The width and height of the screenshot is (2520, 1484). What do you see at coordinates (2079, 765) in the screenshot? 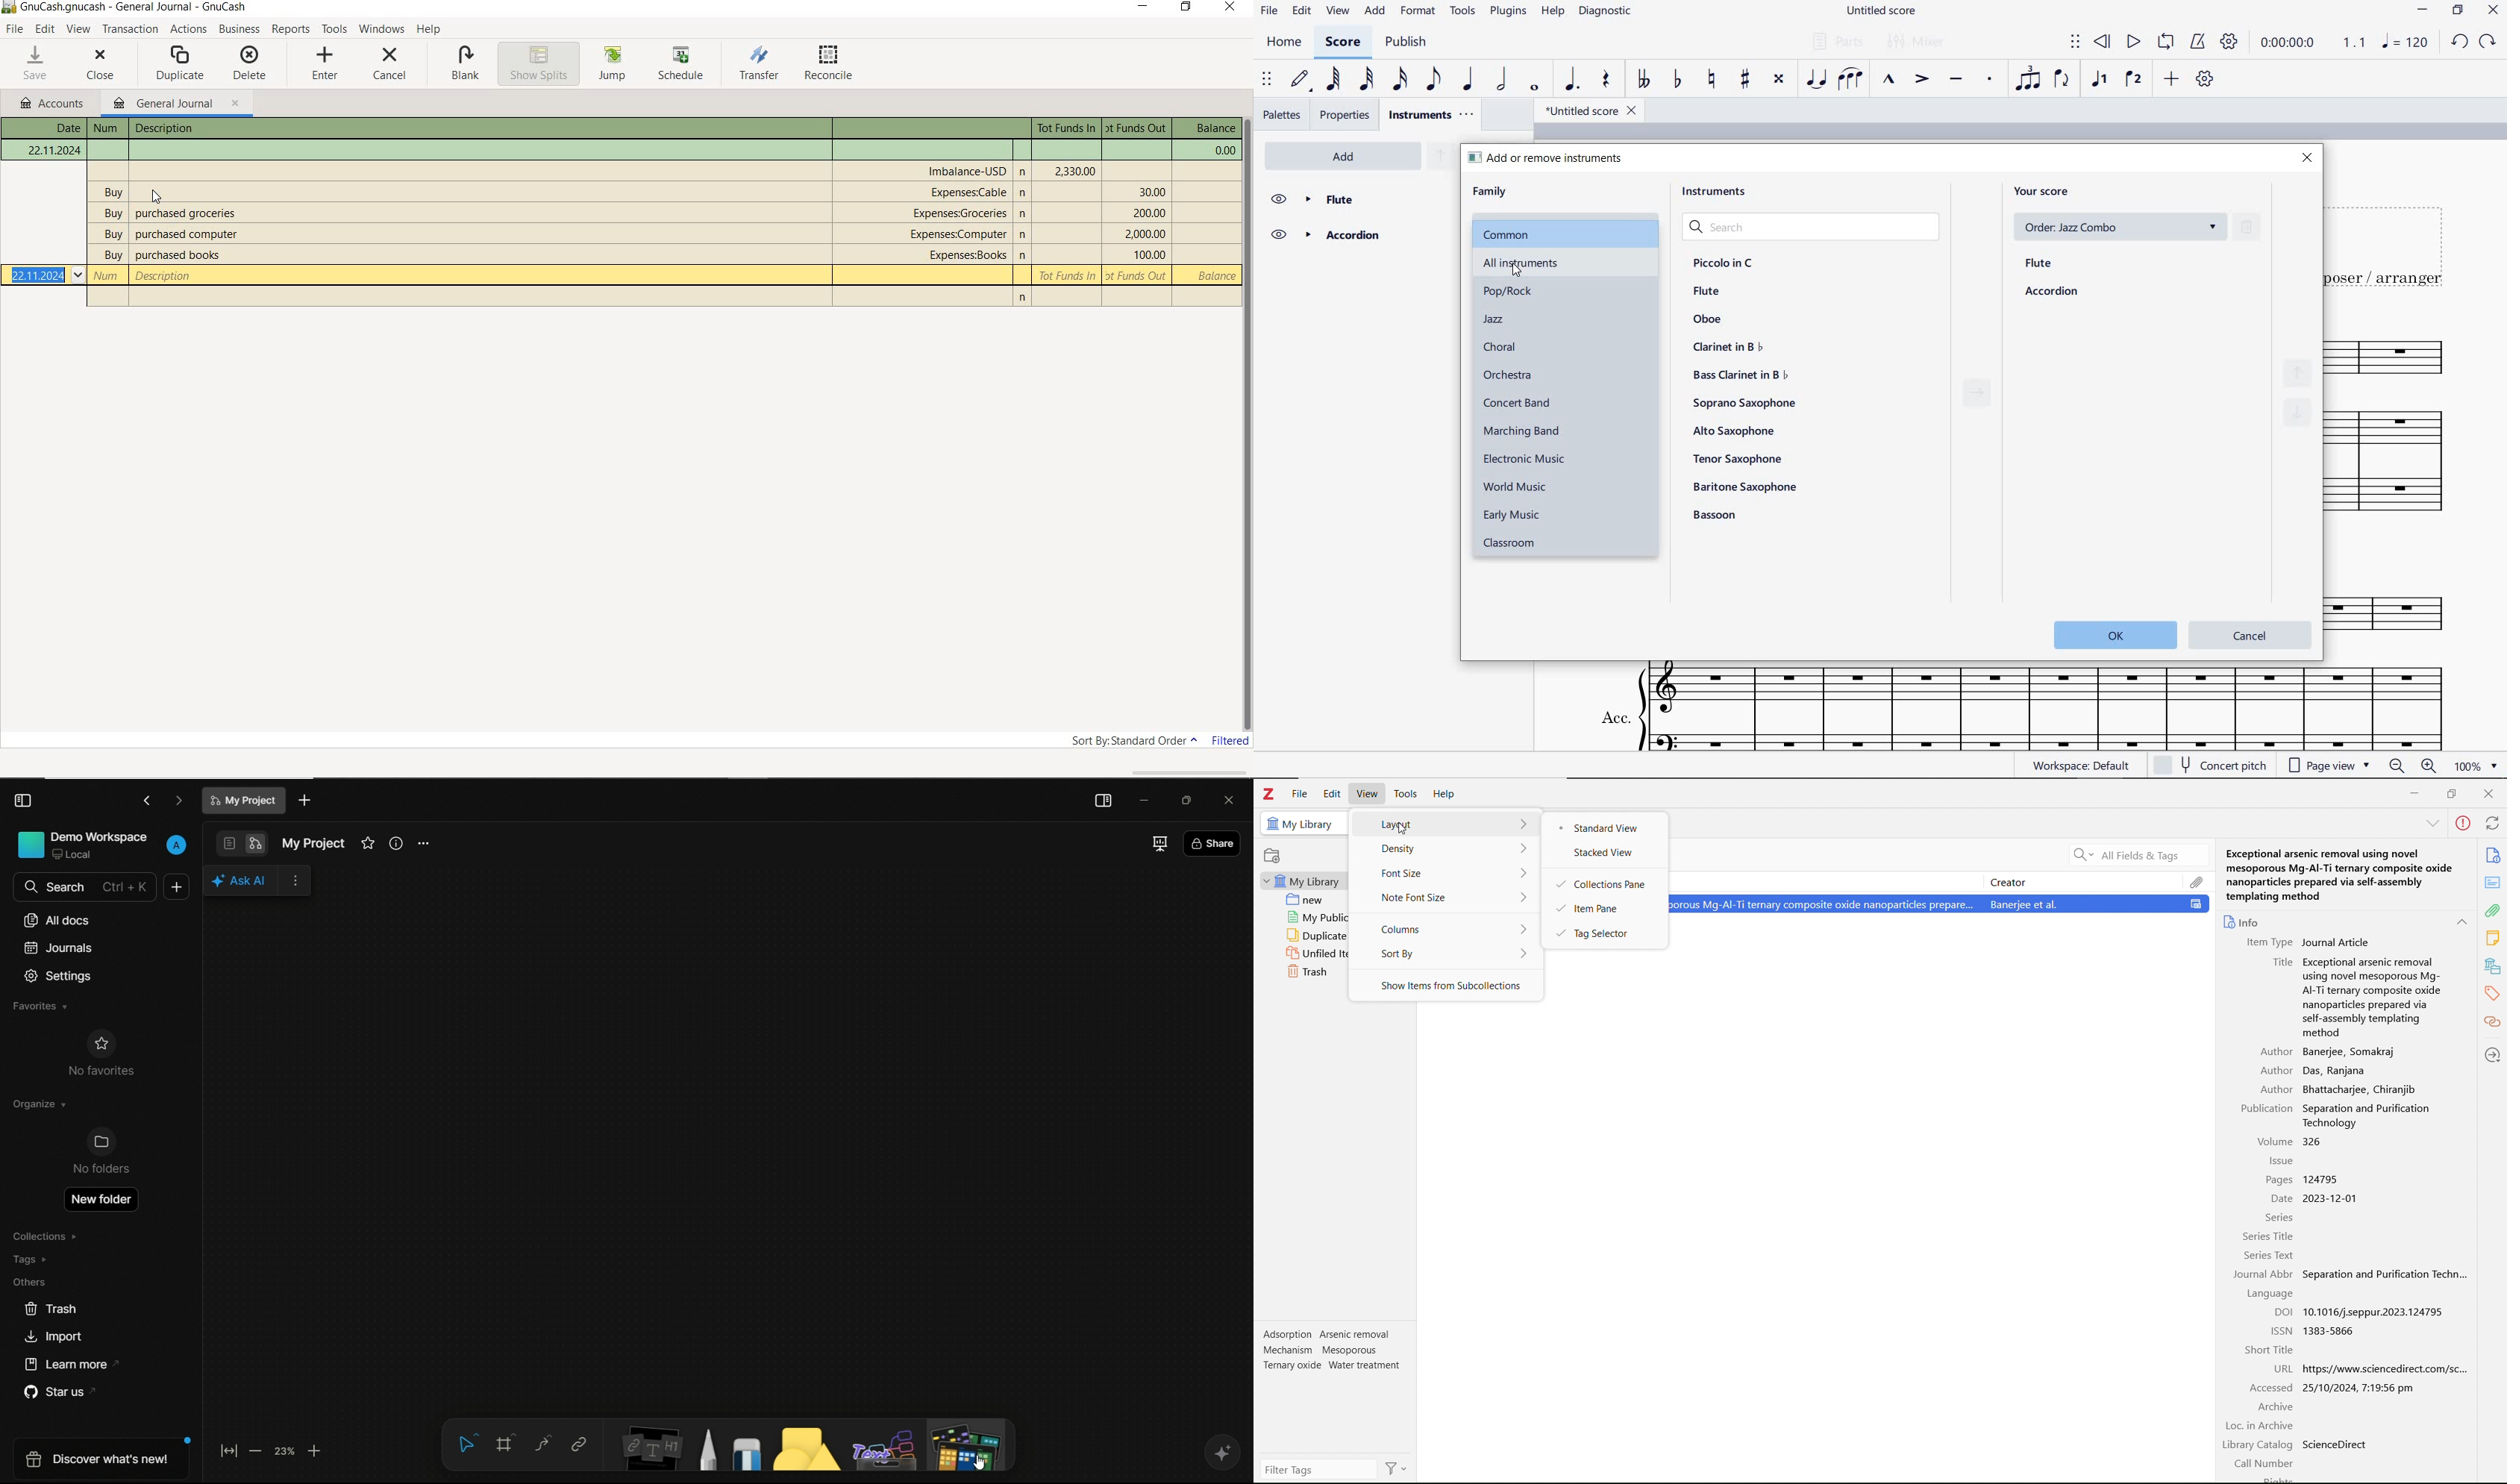
I see `workspace: default` at bounding box center [2079, 765].